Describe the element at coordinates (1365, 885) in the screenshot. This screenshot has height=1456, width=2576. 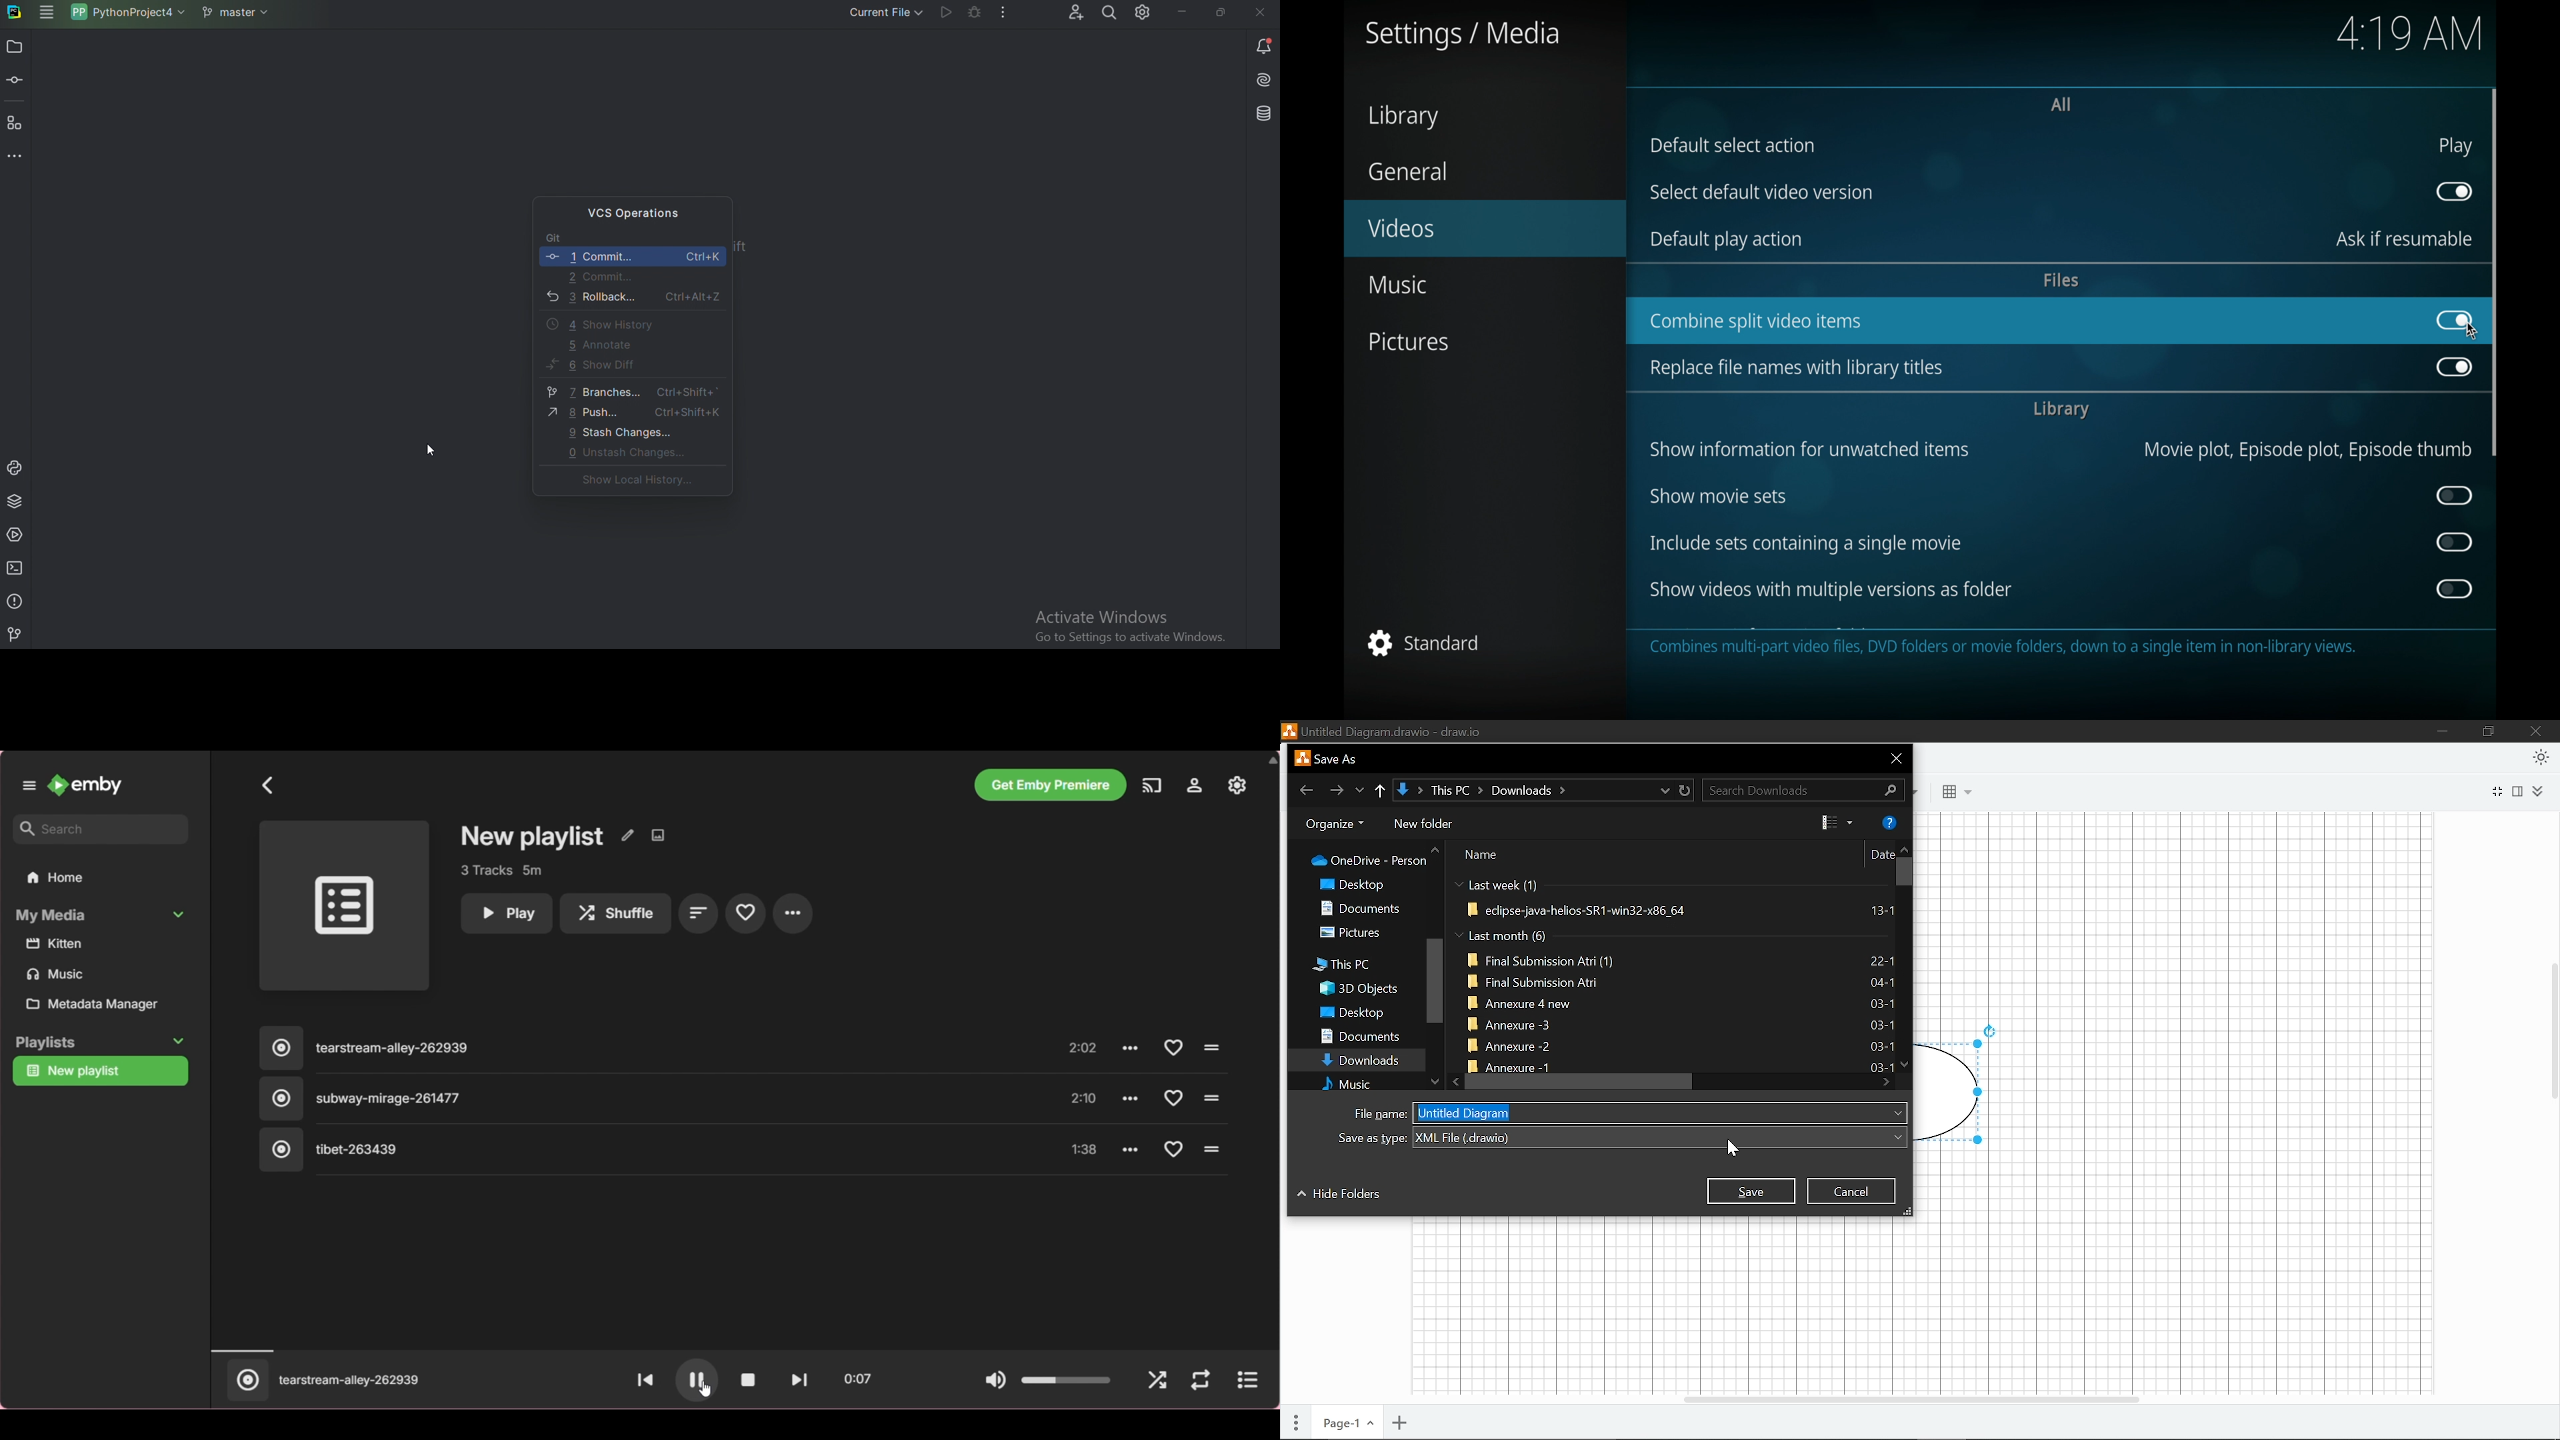
I see `Desktop` at that location.